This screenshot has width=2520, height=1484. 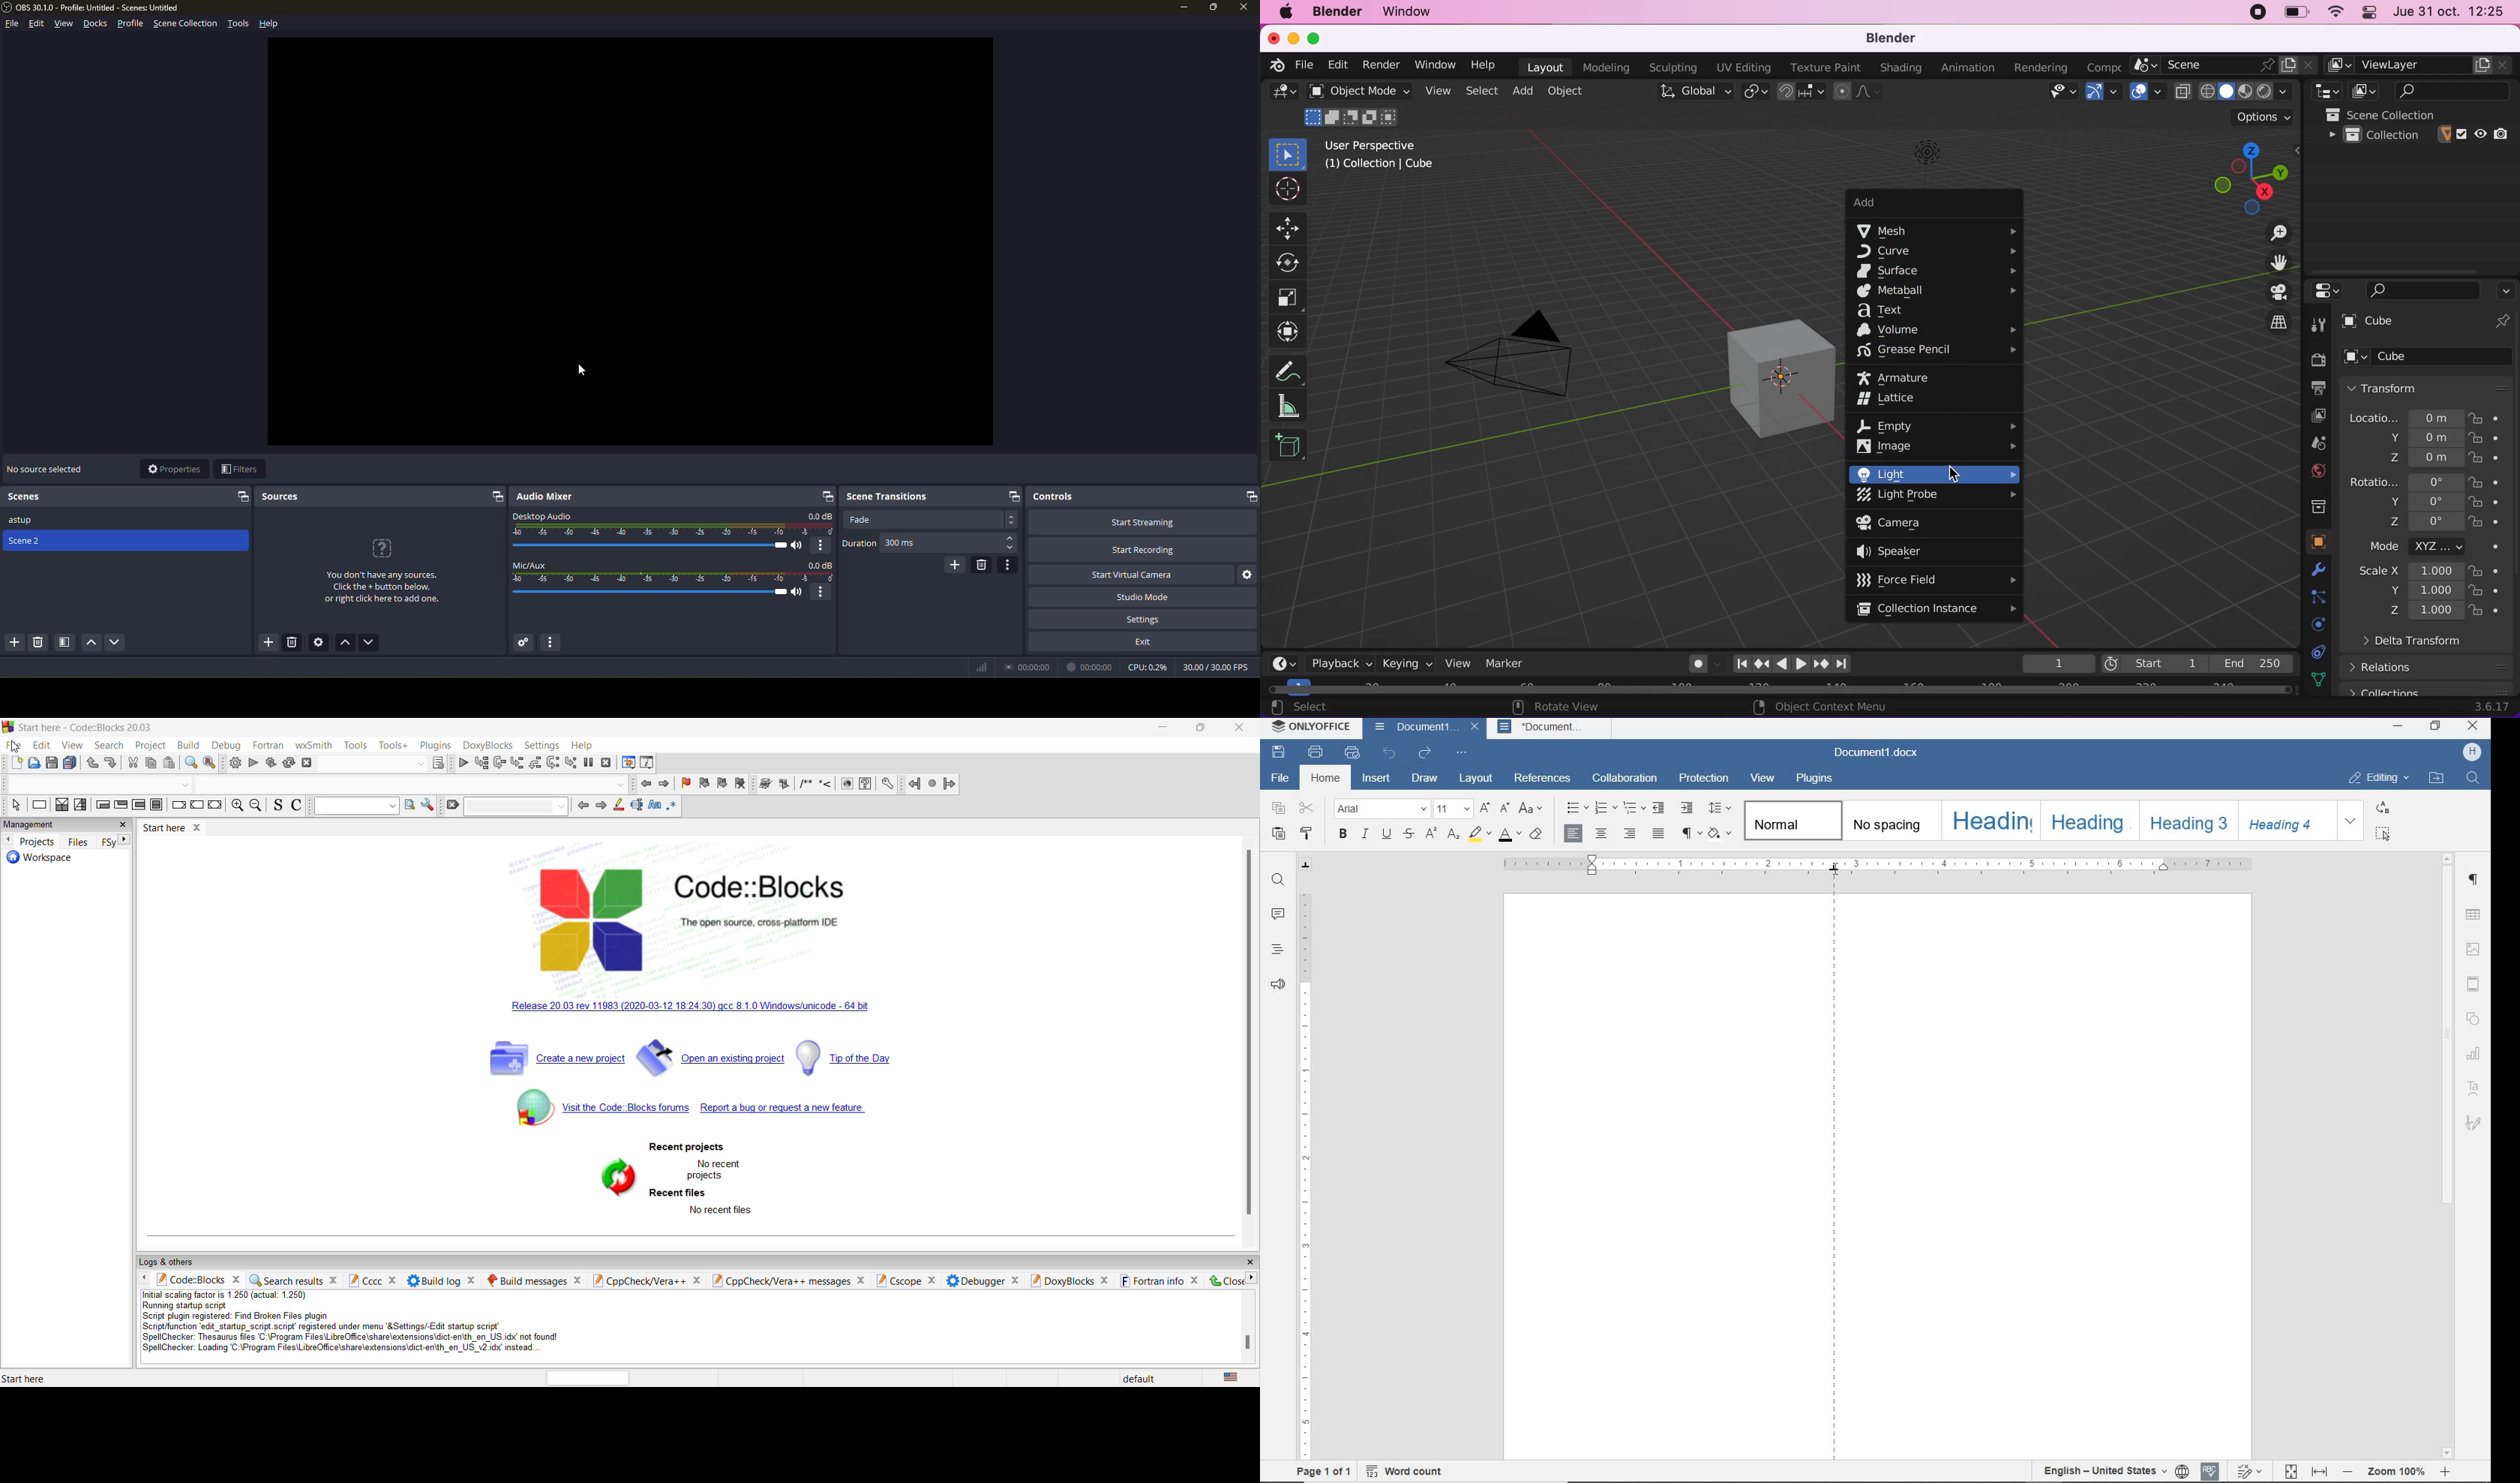 What do you see at coordinates (1659, 808) in the screenshot?
I see `DECREASE INDENT` at bounding box center [1659, 808].